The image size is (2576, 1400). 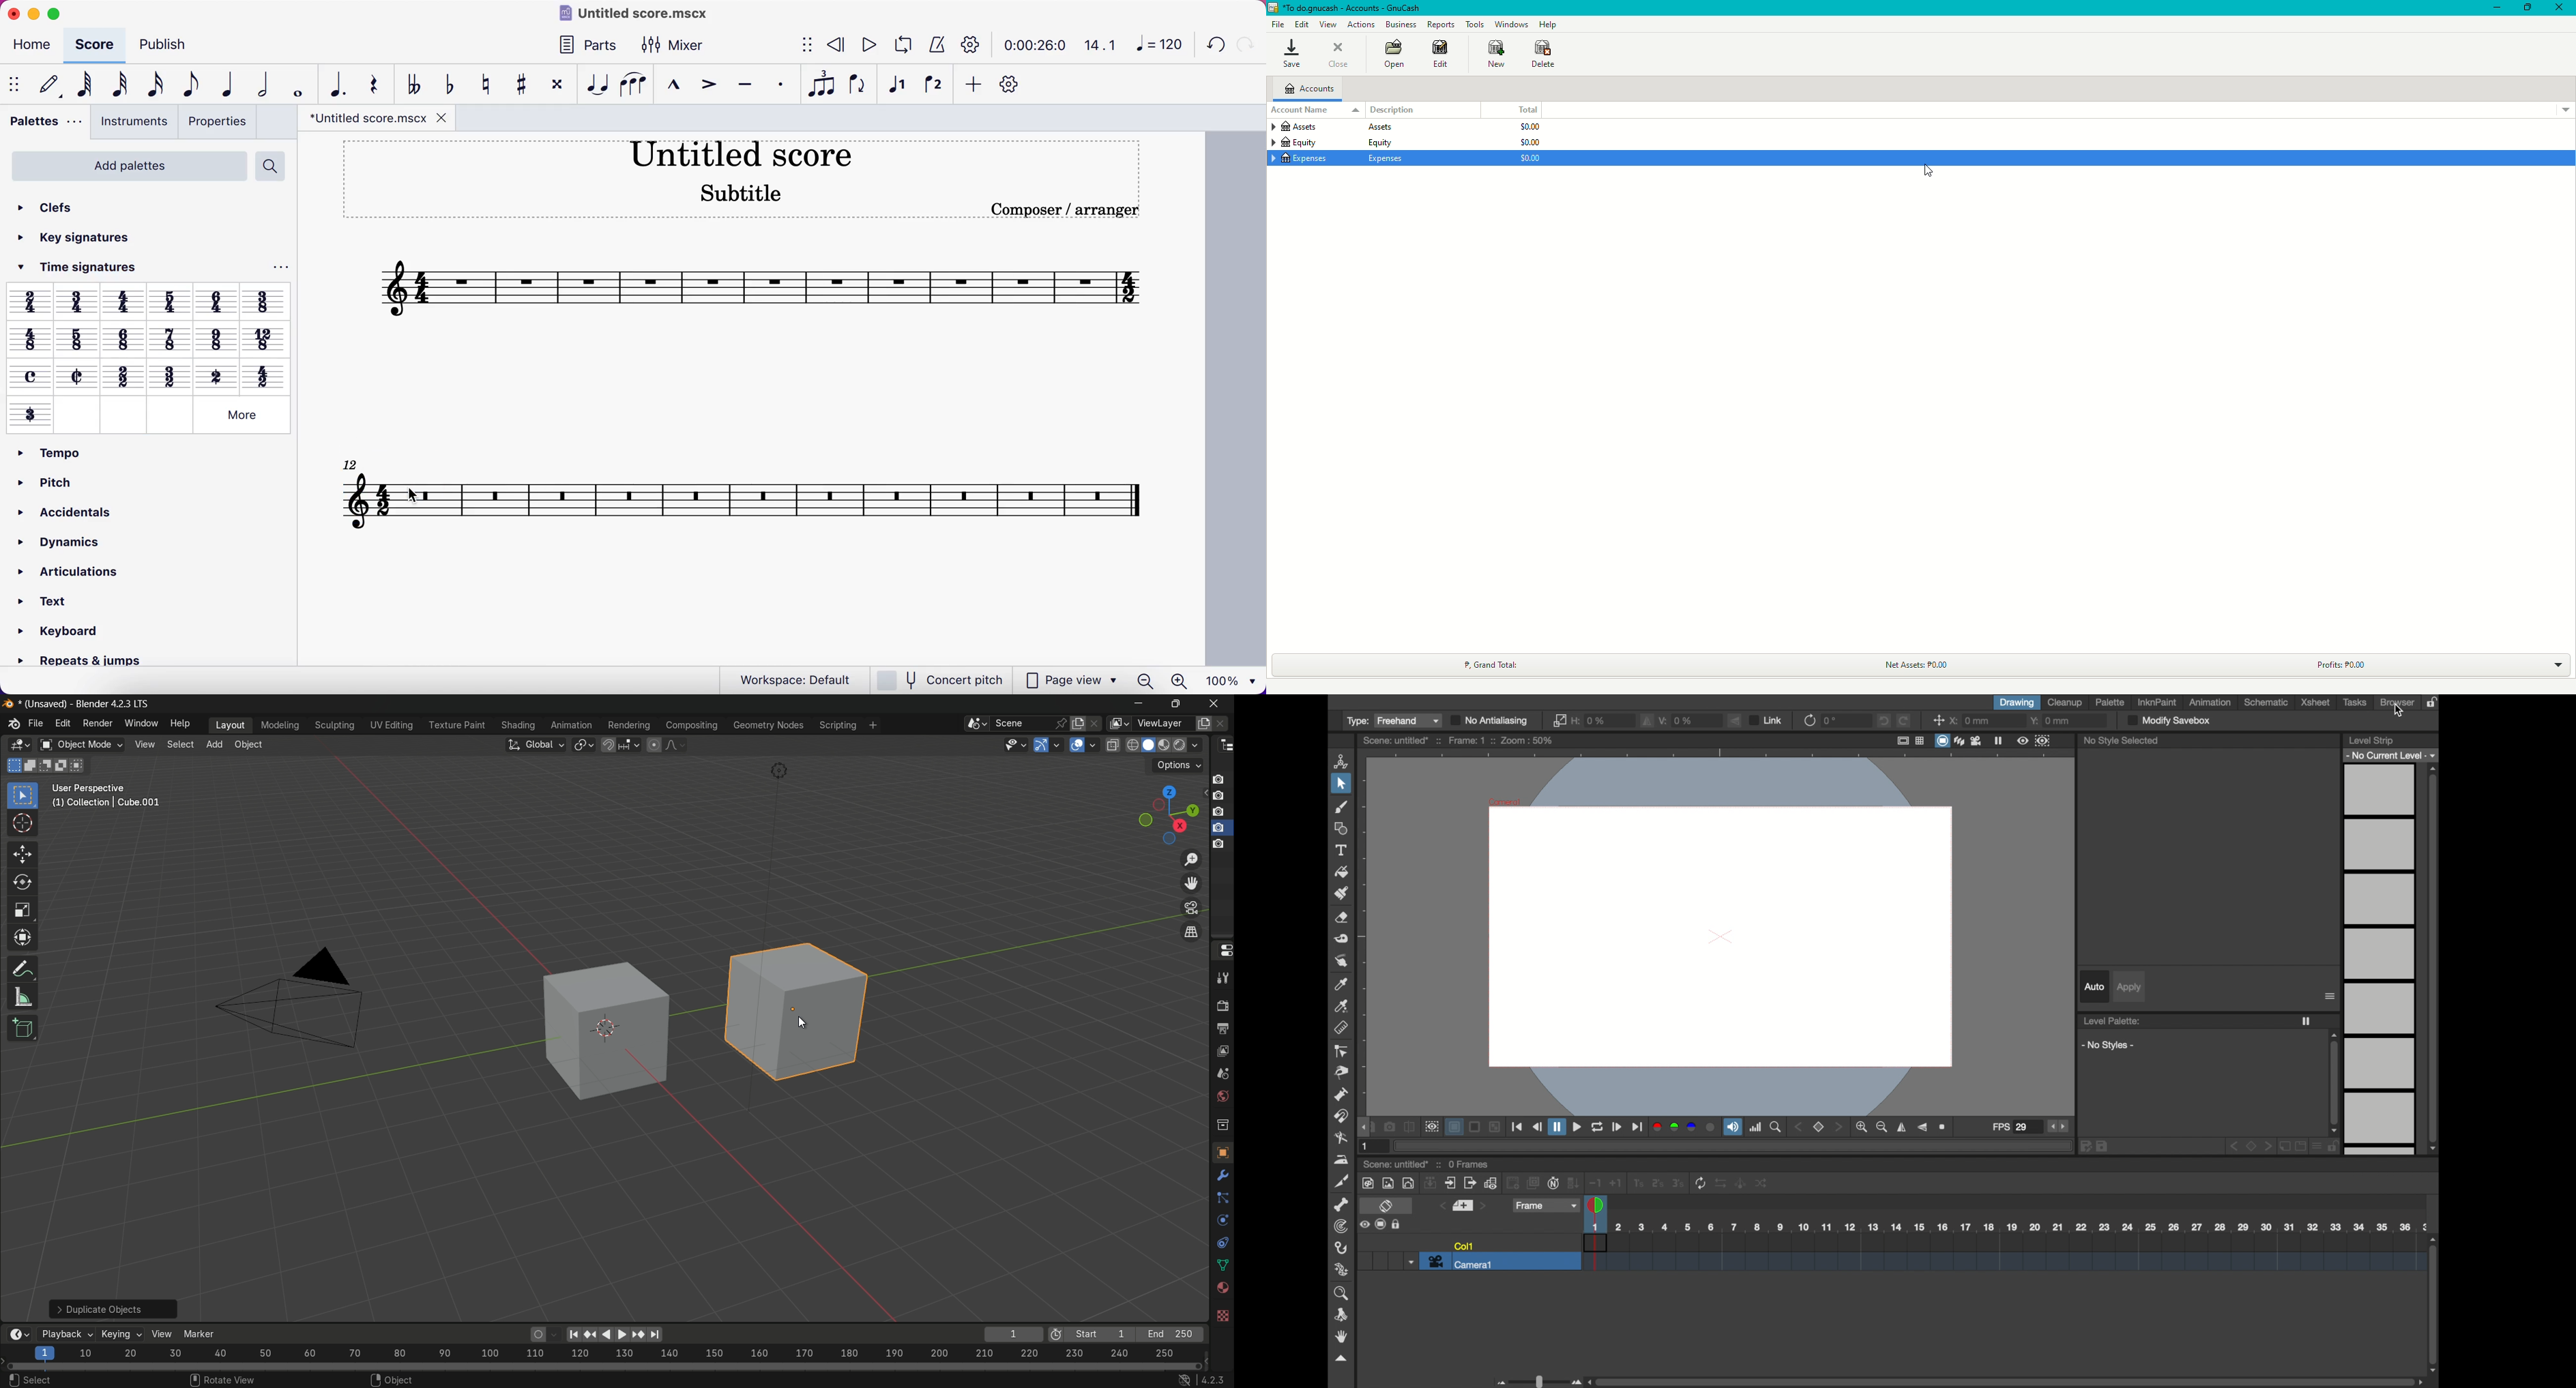 What do you see at coordinates (79, 376) in the screenshot?
I see `` at bounding box center [79, 376].